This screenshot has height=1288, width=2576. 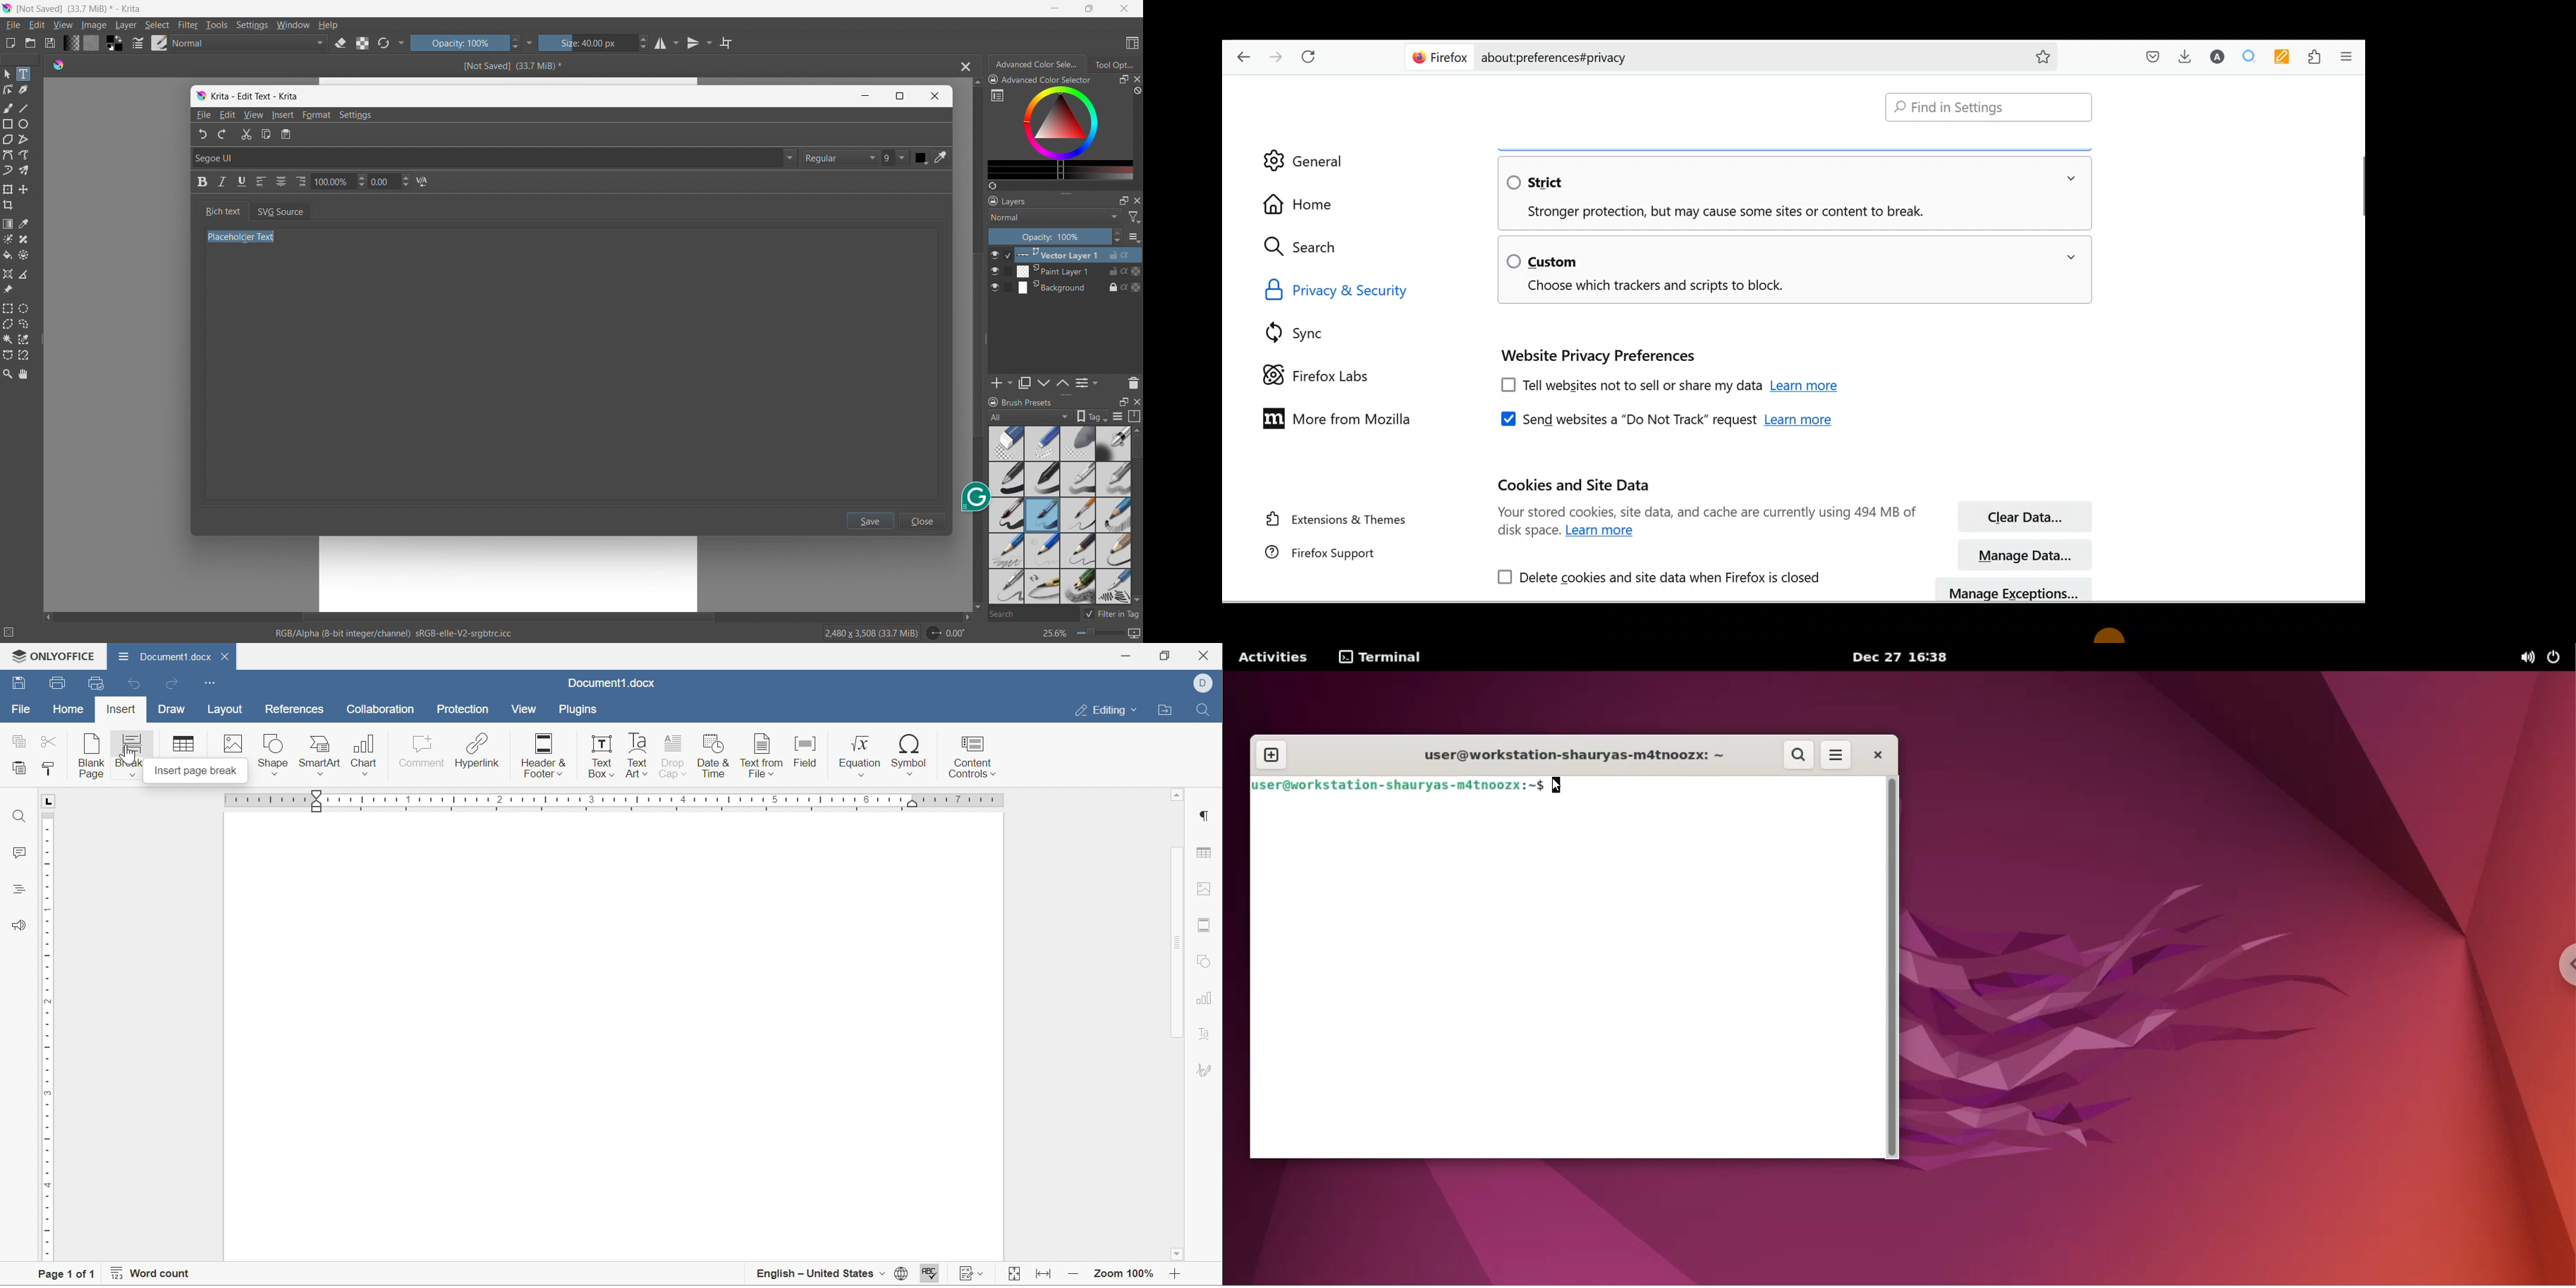 I want to click on maximize, so click(x=1087, y=8).